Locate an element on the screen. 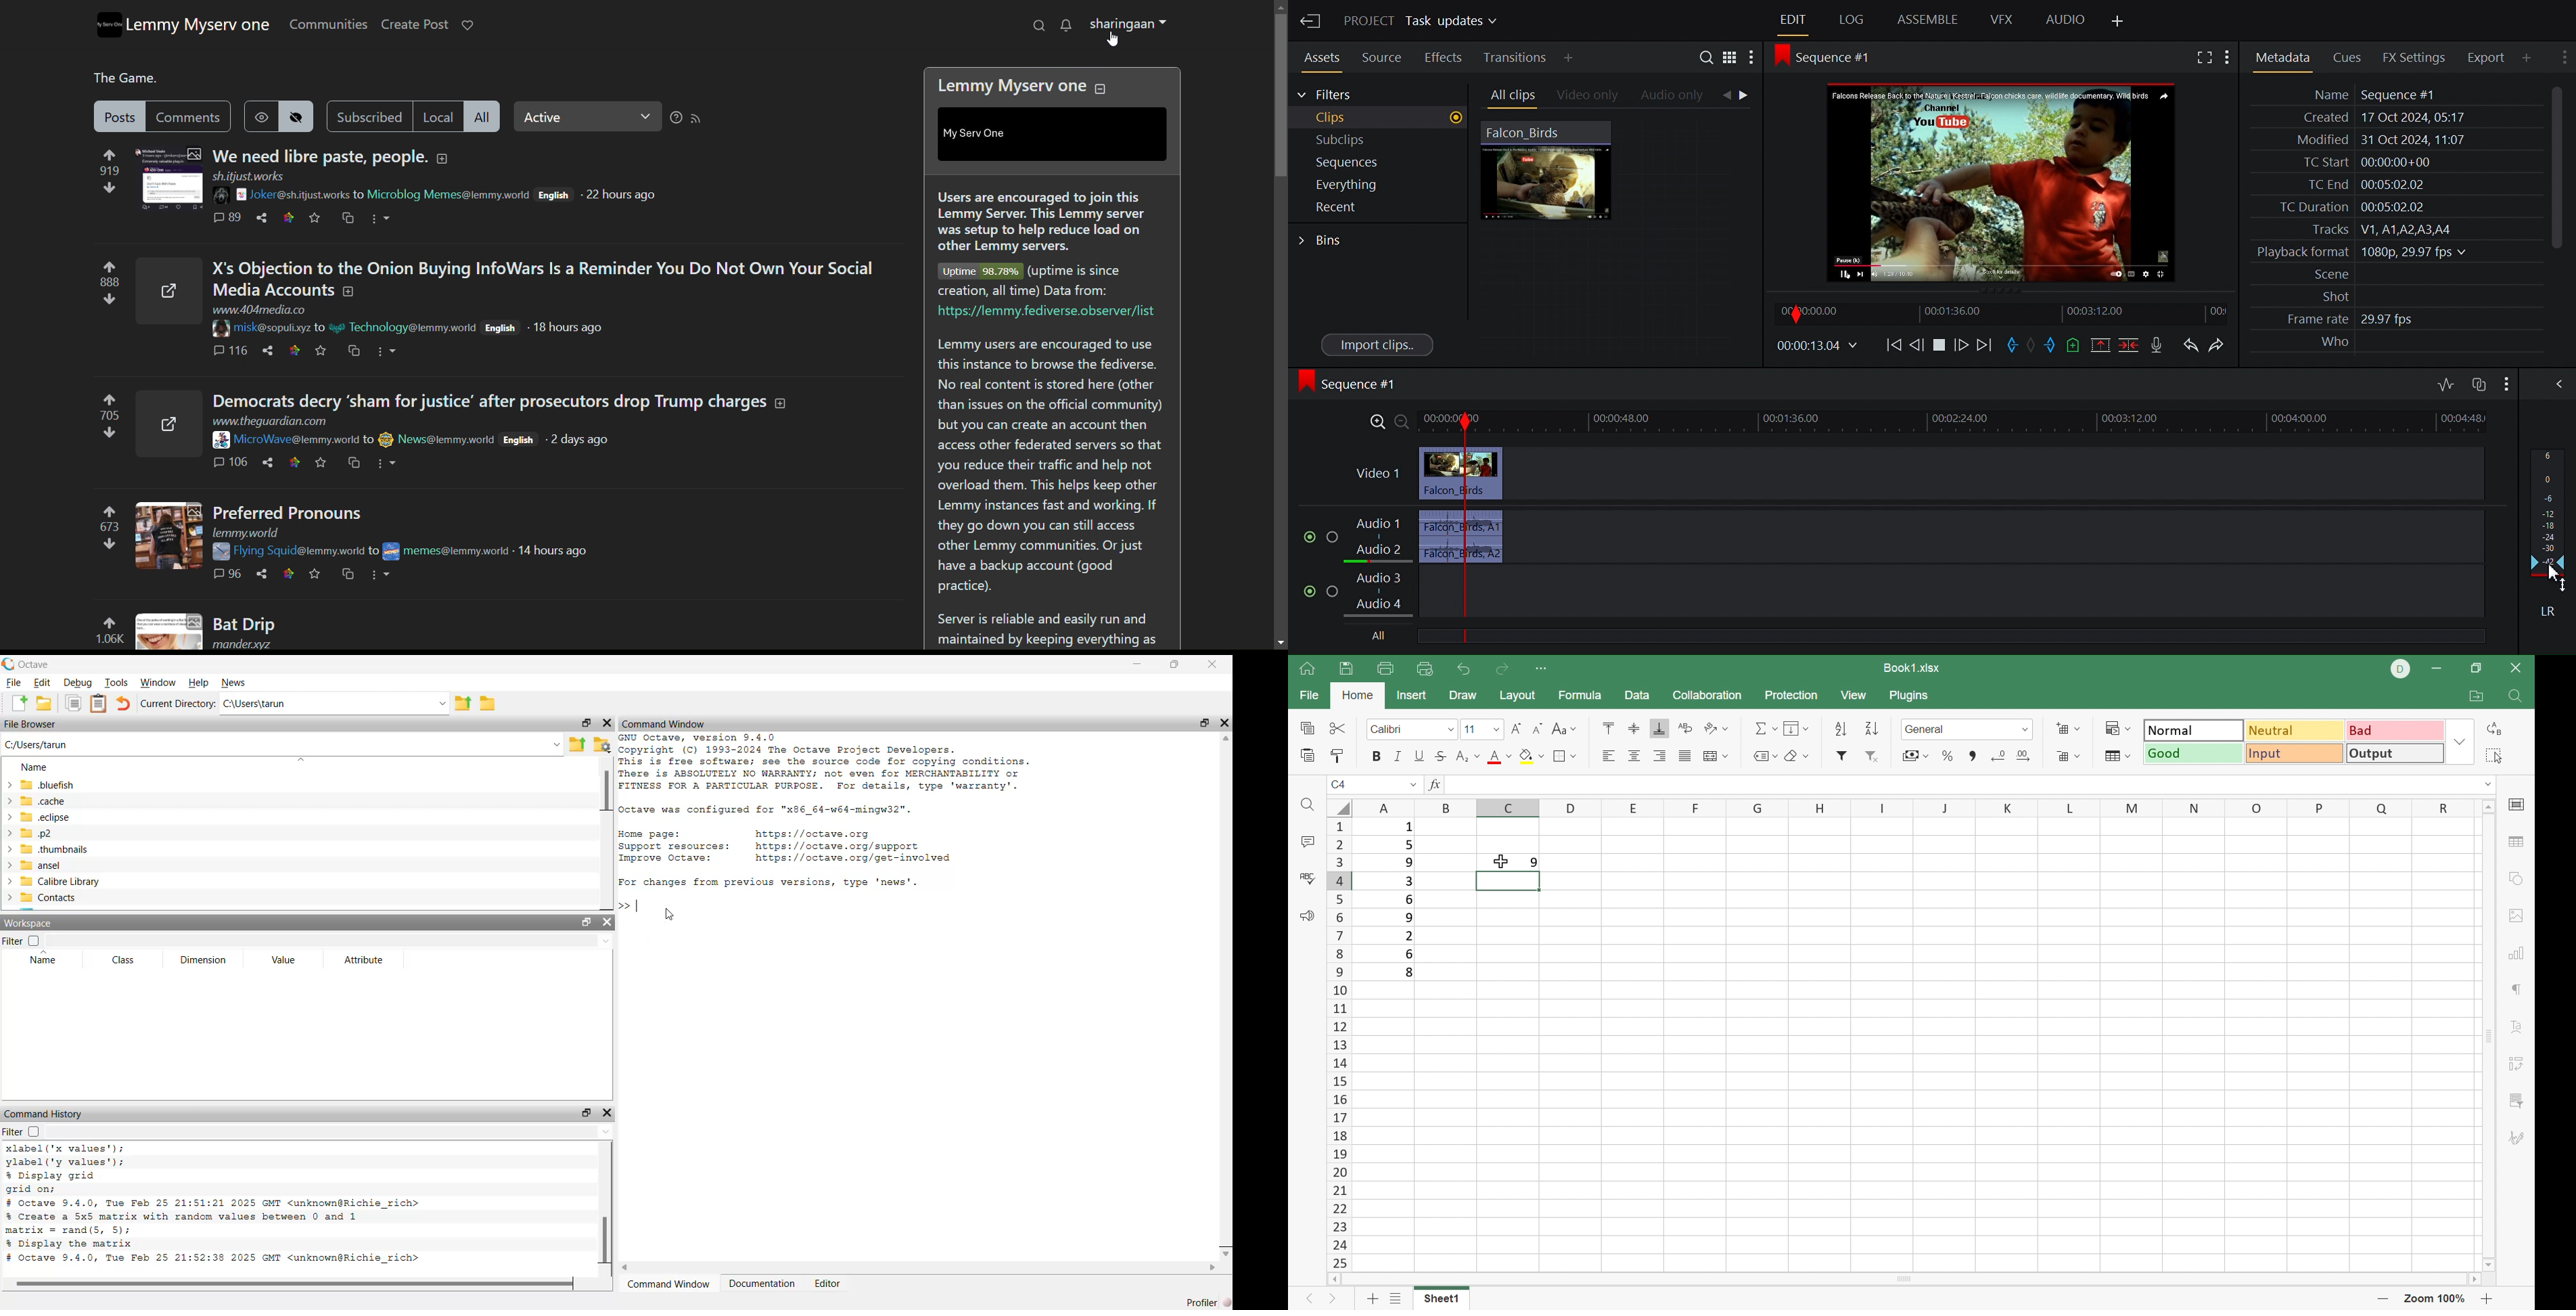 The height and width of the screenshot is (1316, 2576). Drop Down is located at coordinates (2490, 788).